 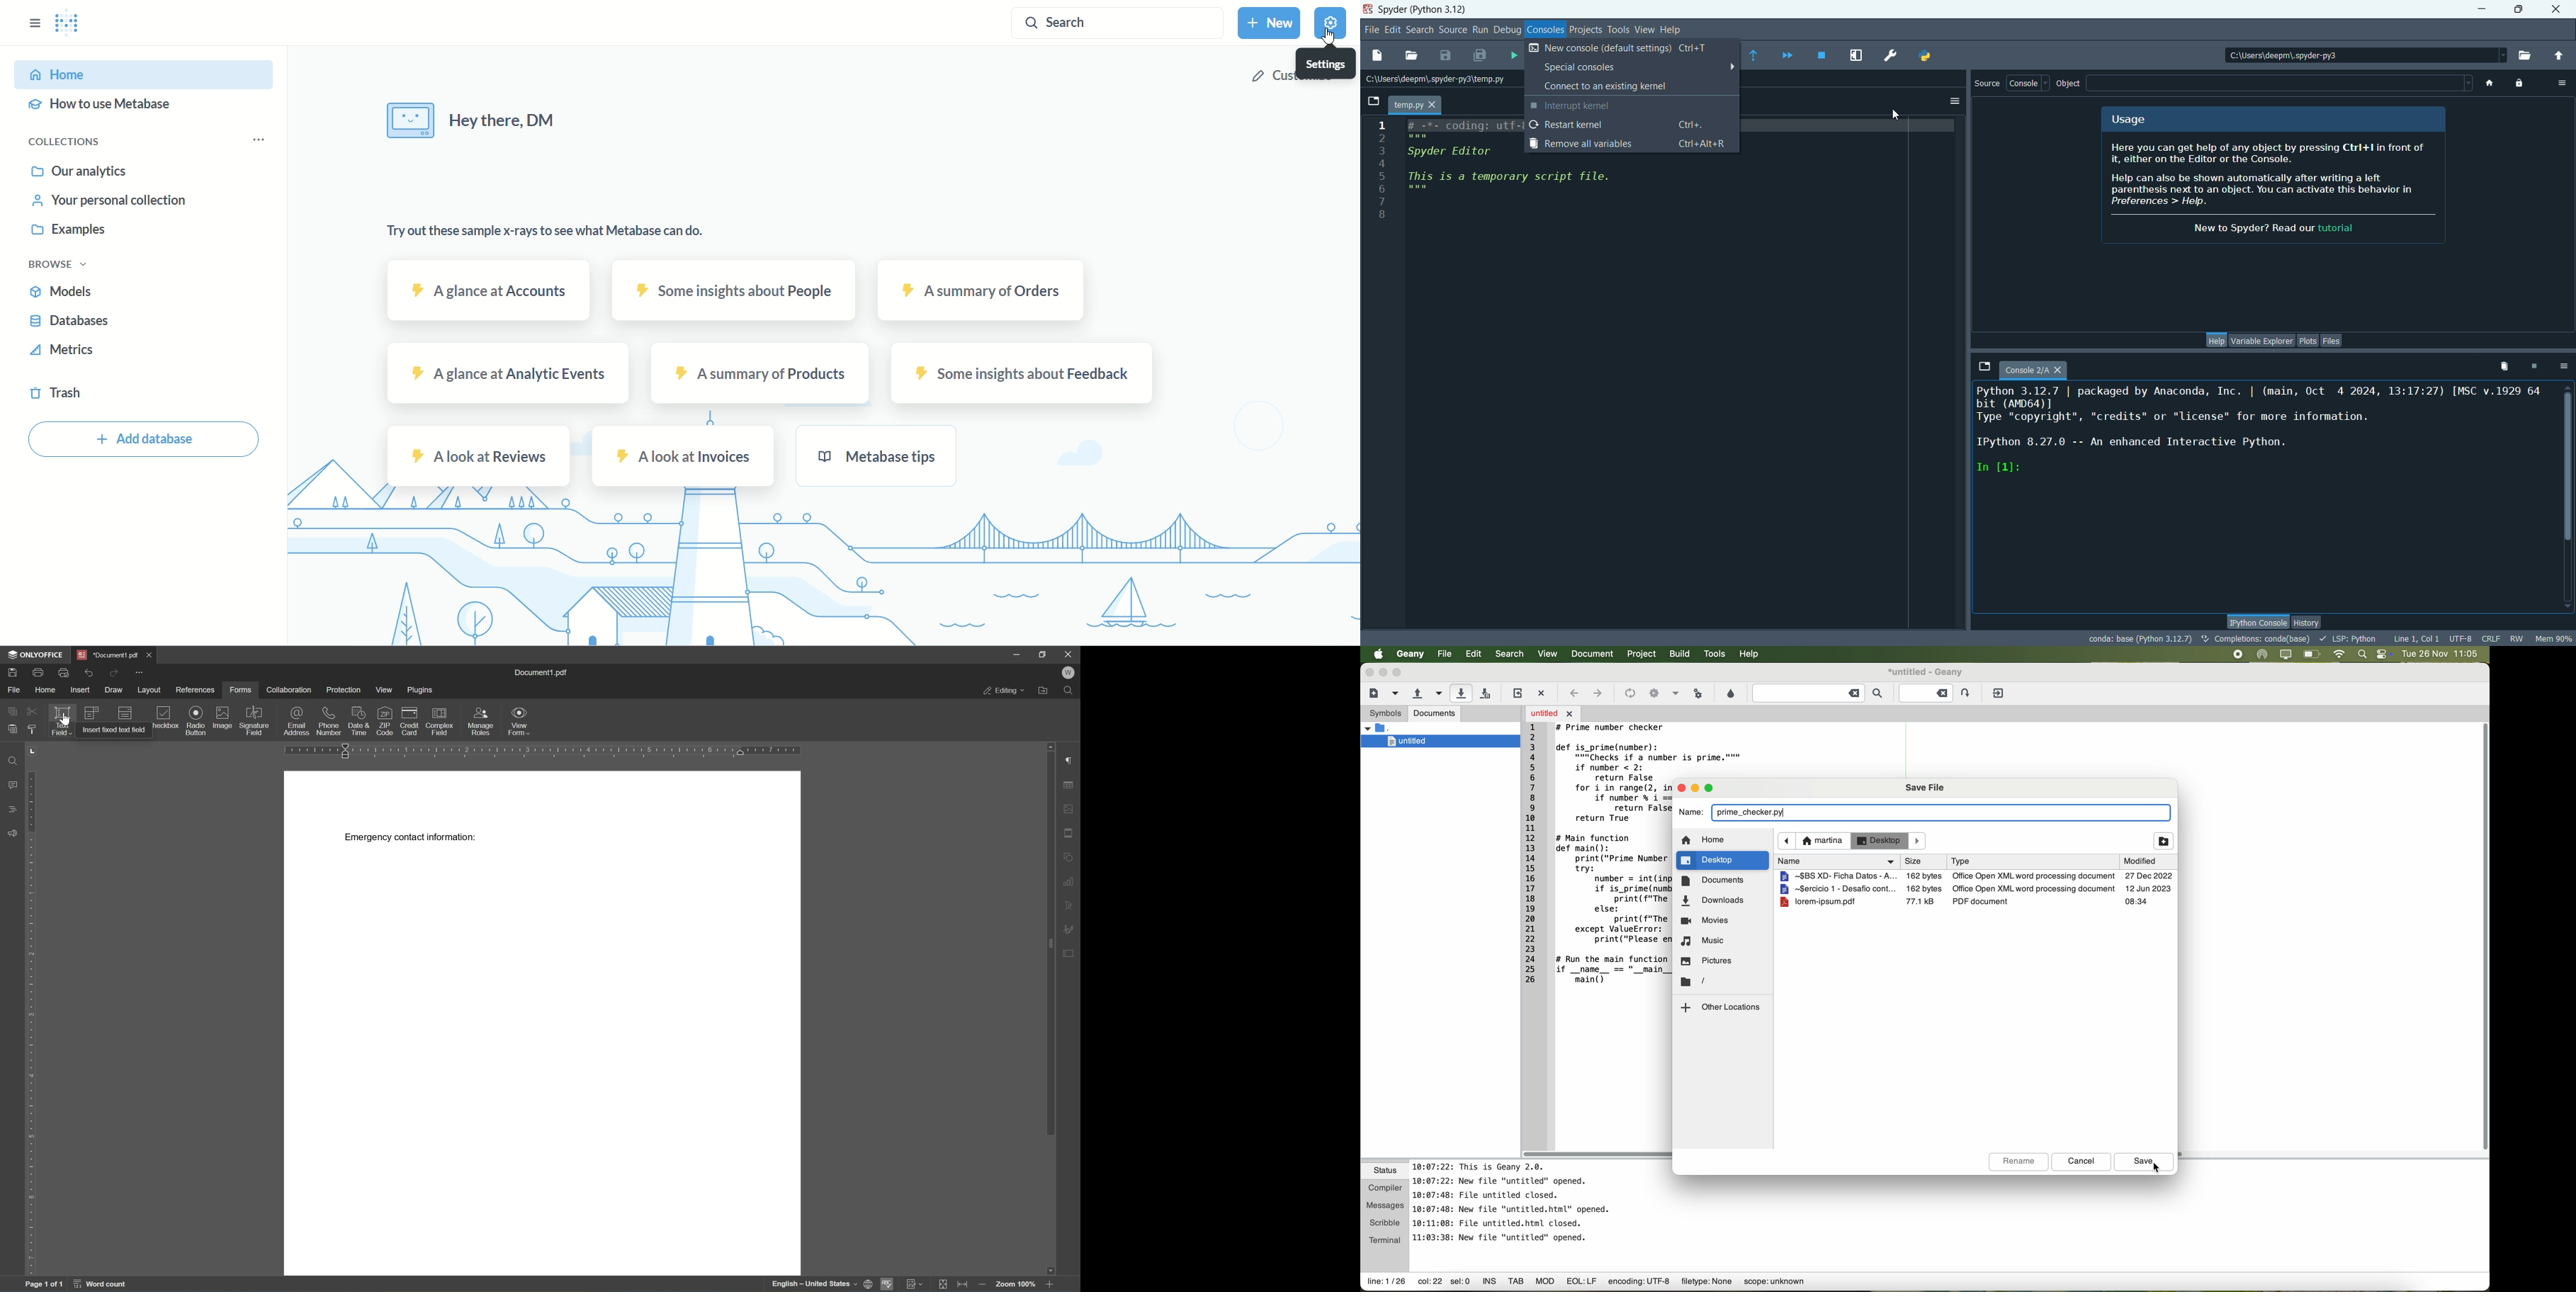 I want to click on signature field, so click(x=253, y=720).